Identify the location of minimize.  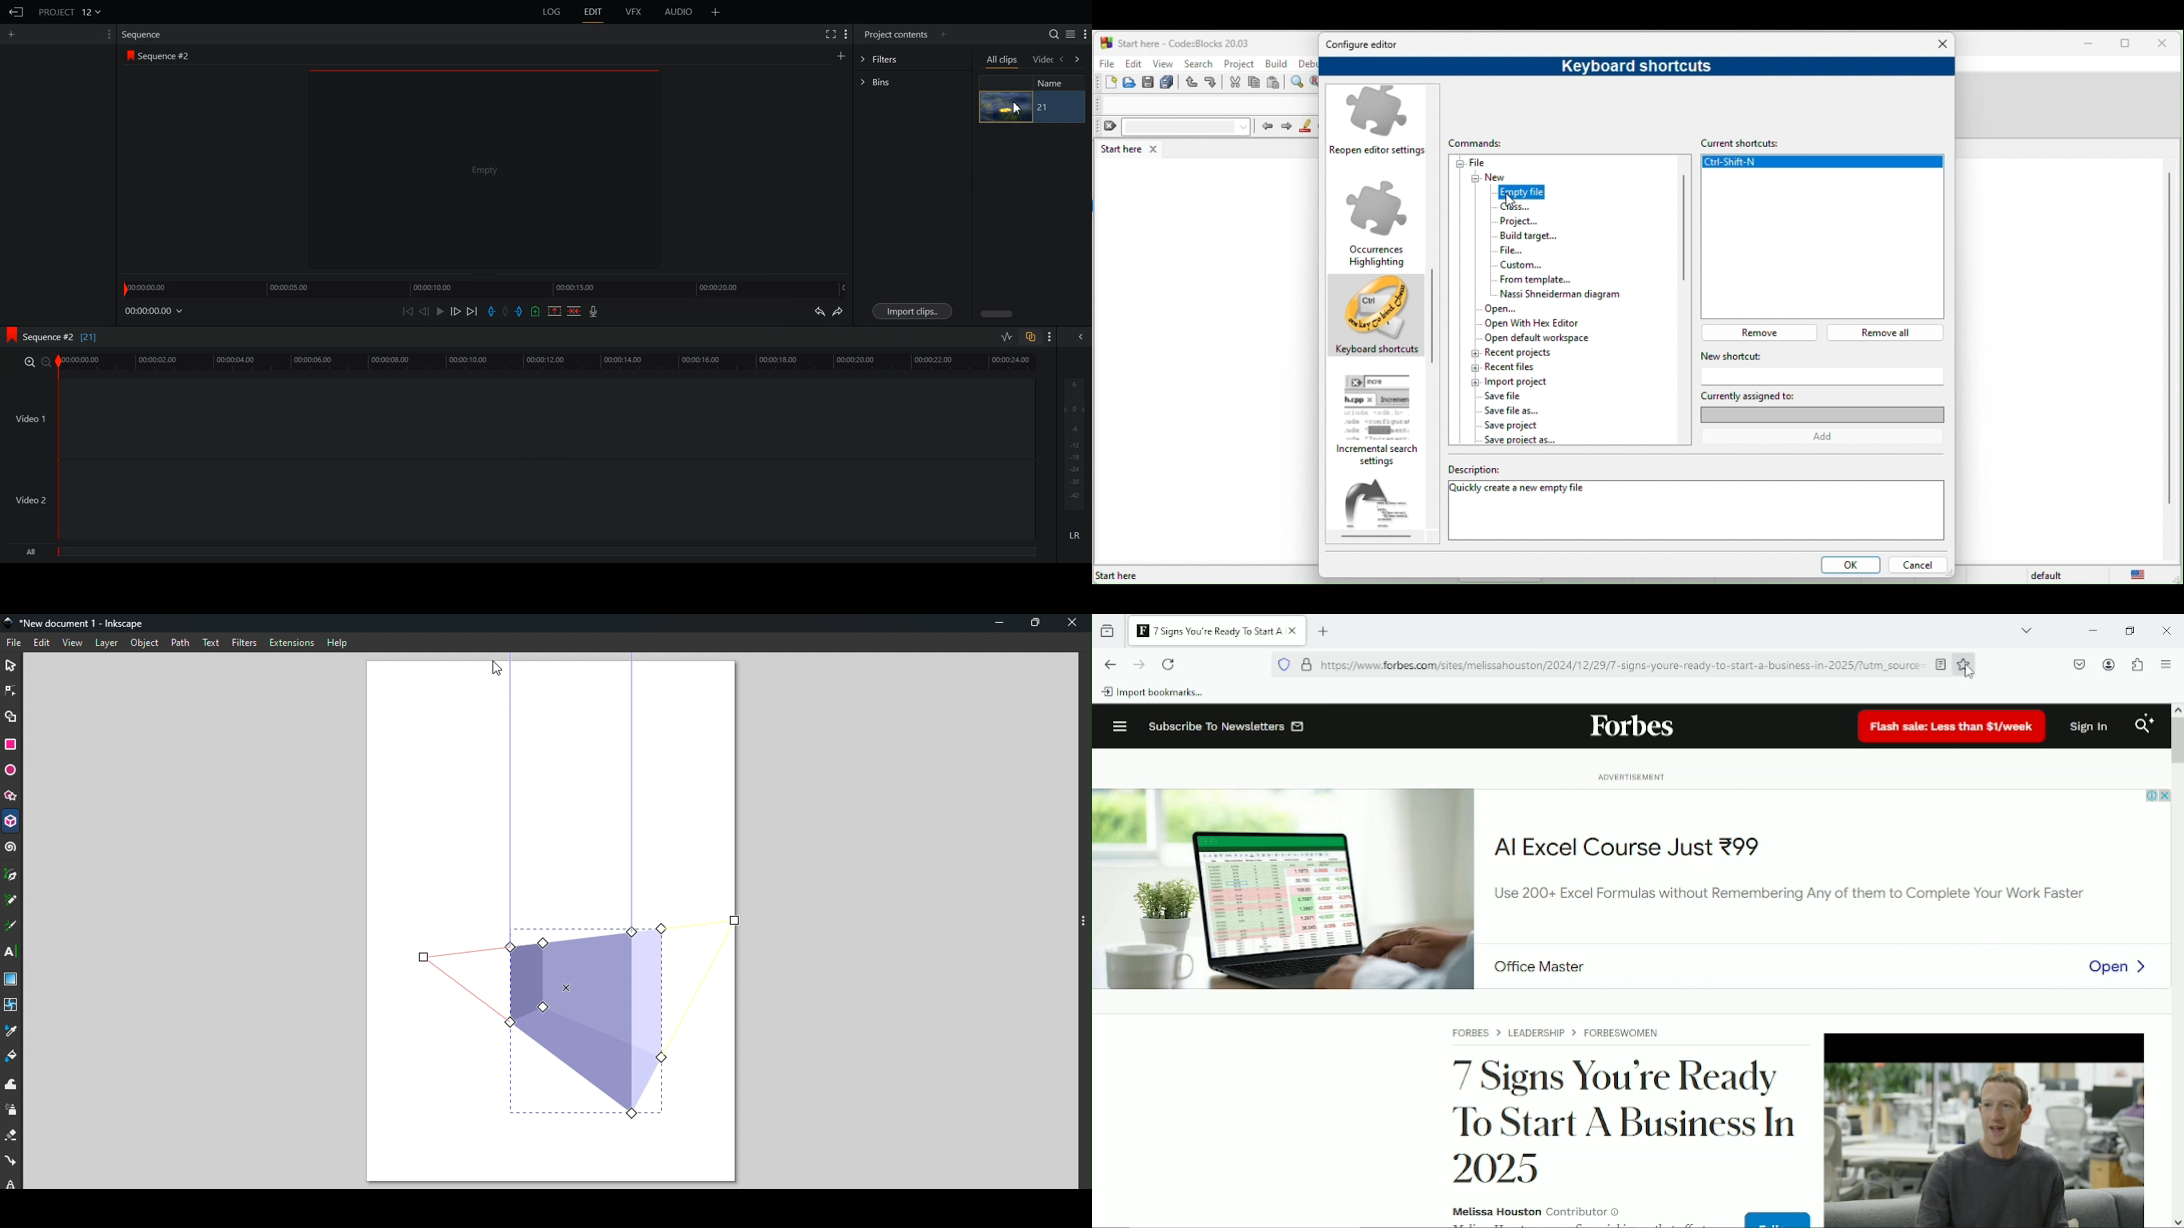
(2092, 630).